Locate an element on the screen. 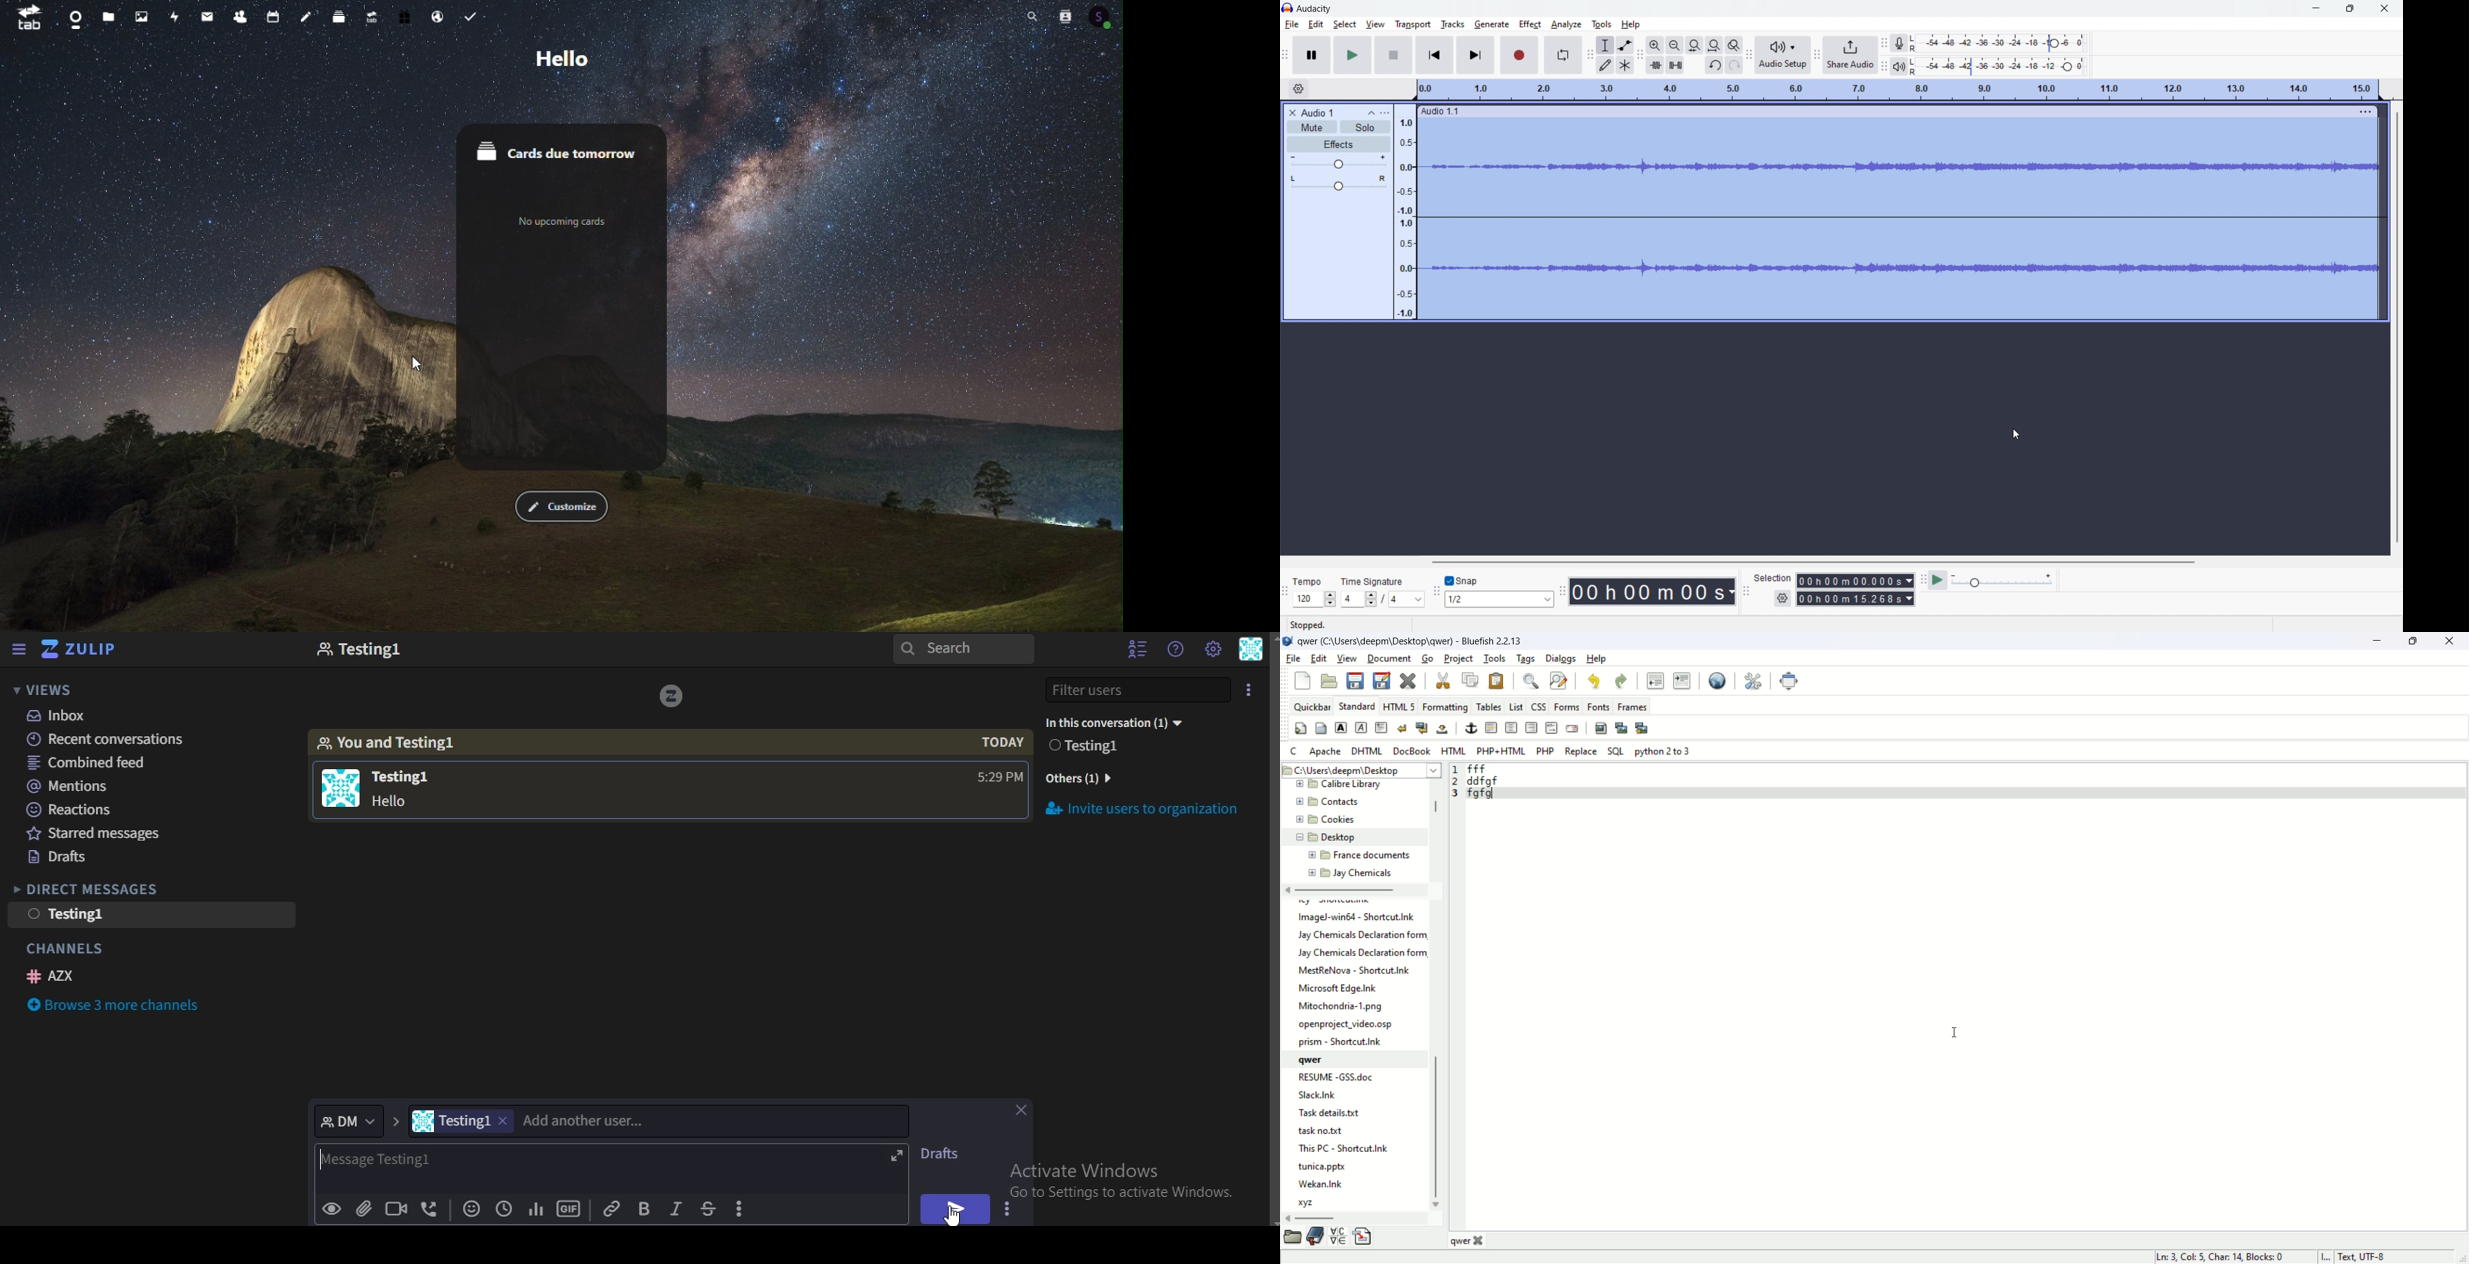 This screenshot has height=1288, width=2492. quickbar is located at coordinates (1312, 706).